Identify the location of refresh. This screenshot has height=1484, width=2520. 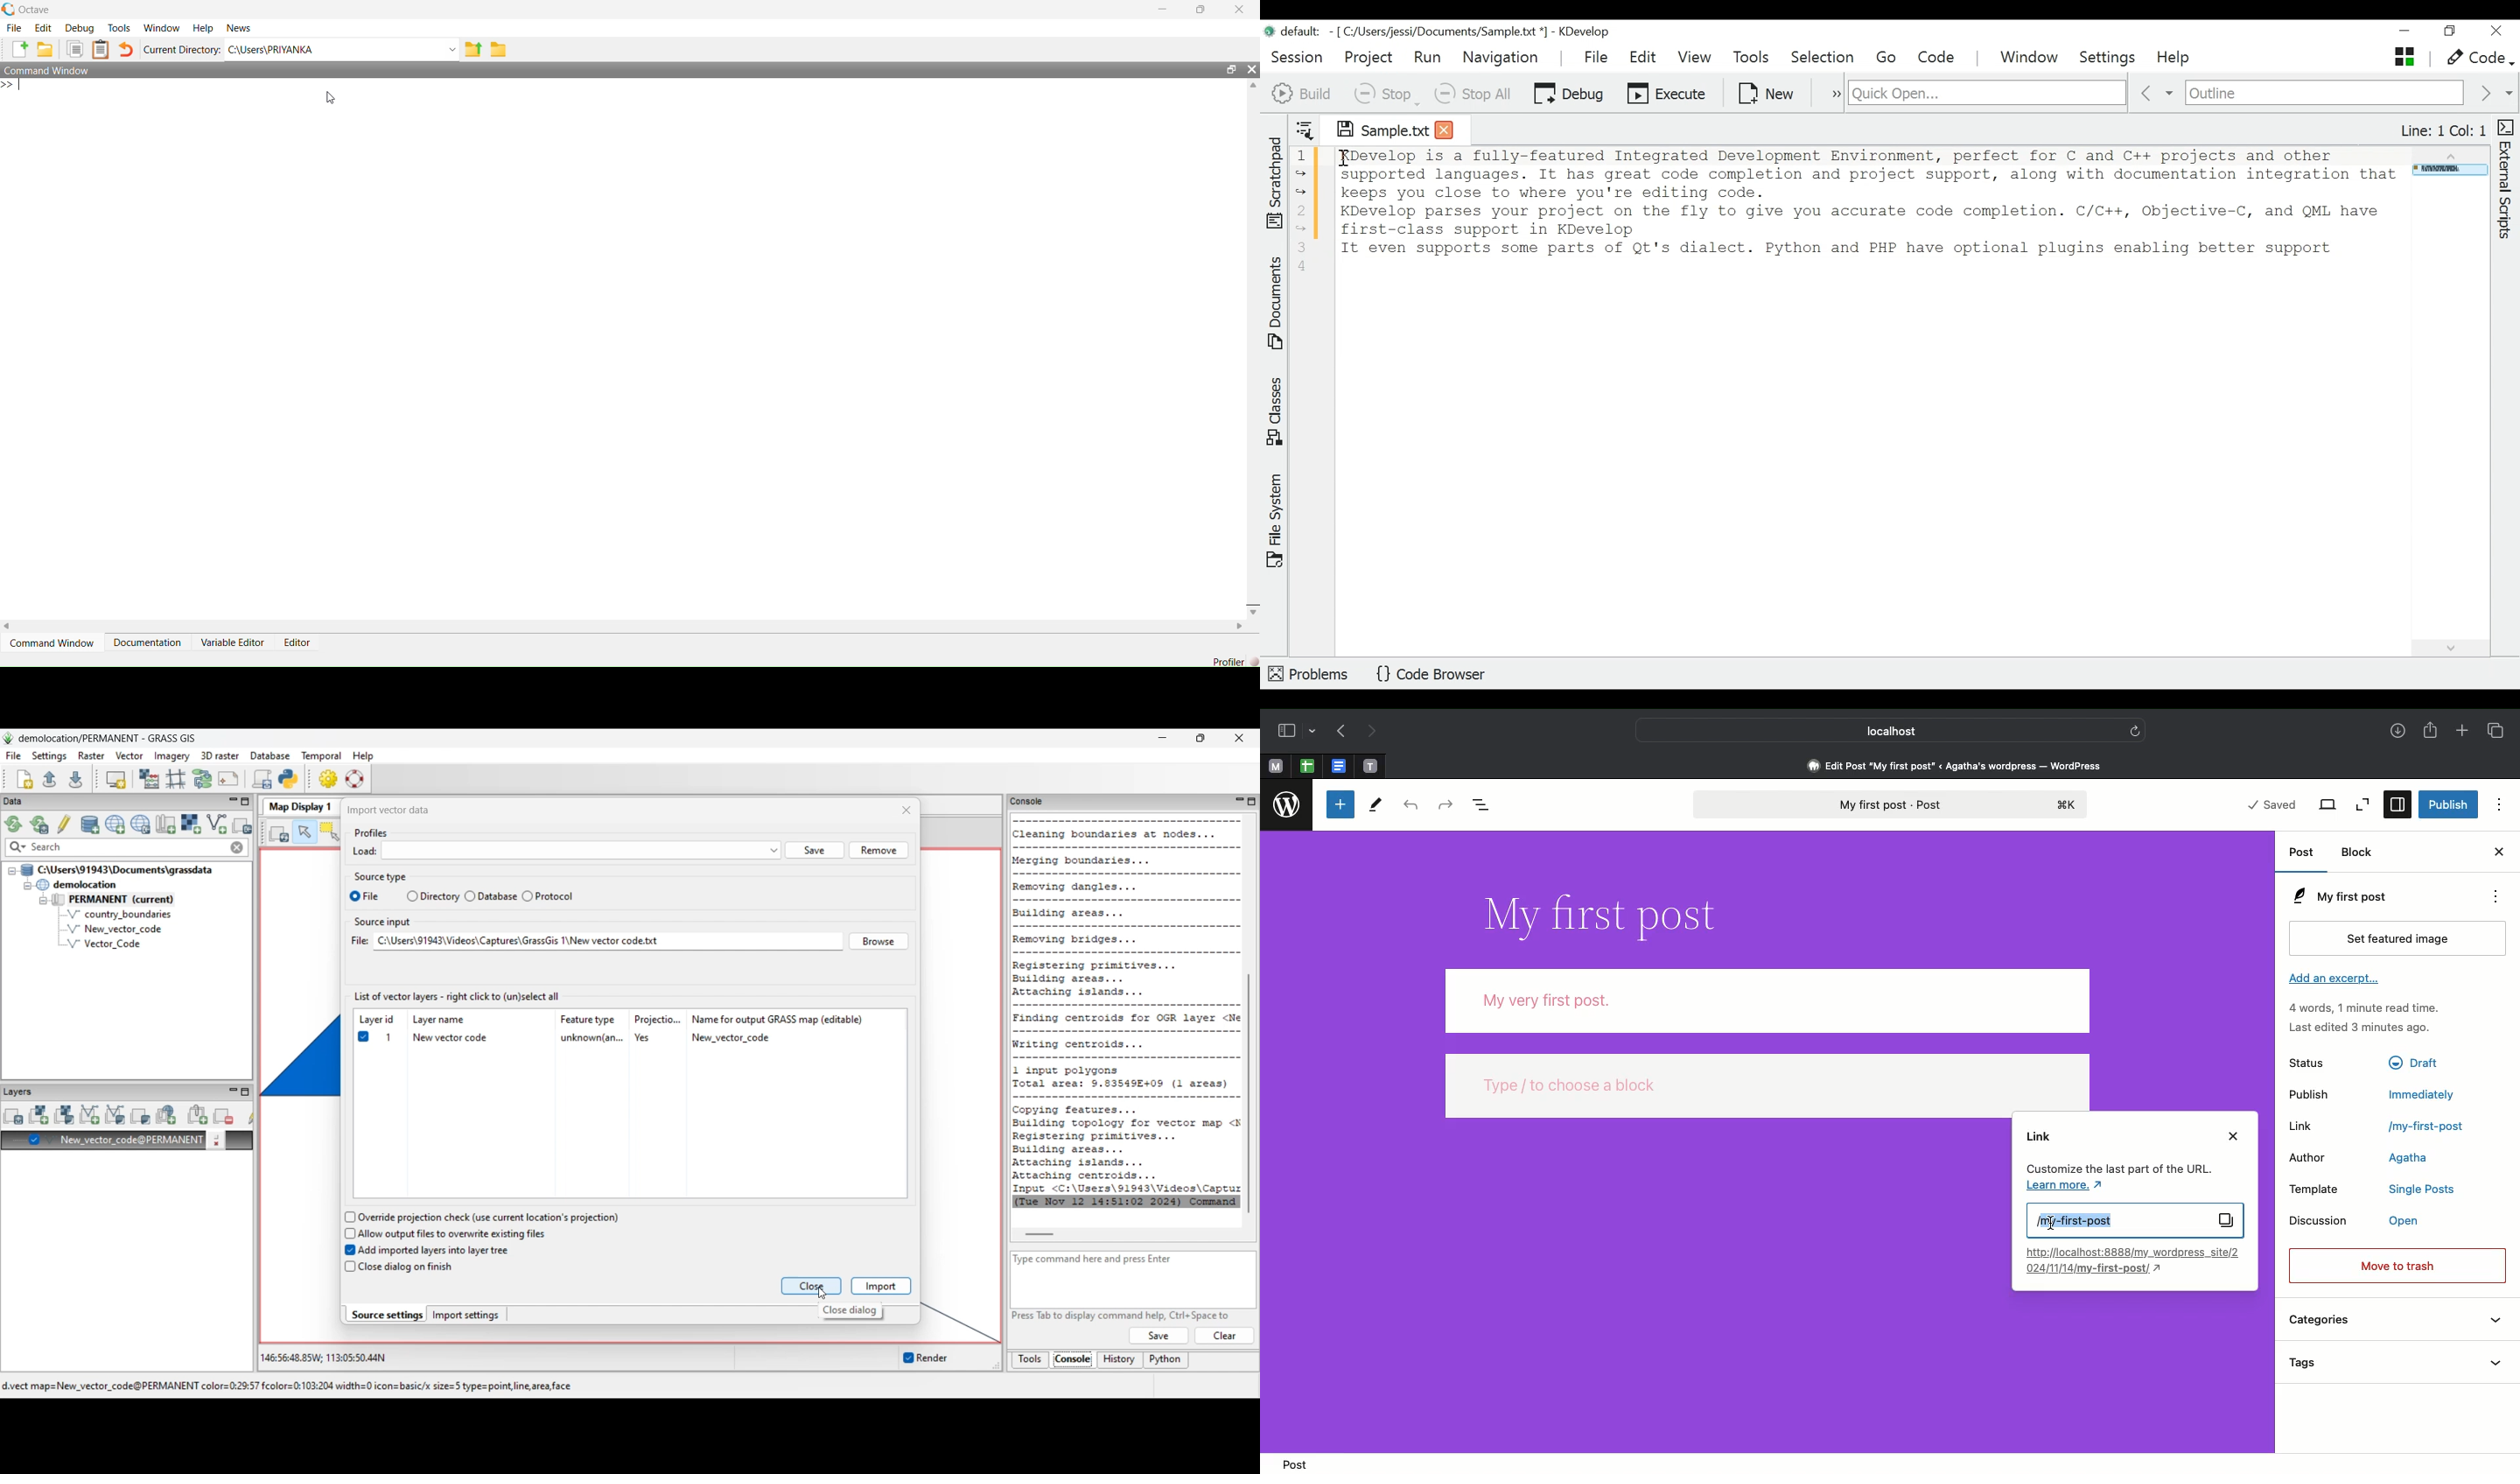
(2137, 730).